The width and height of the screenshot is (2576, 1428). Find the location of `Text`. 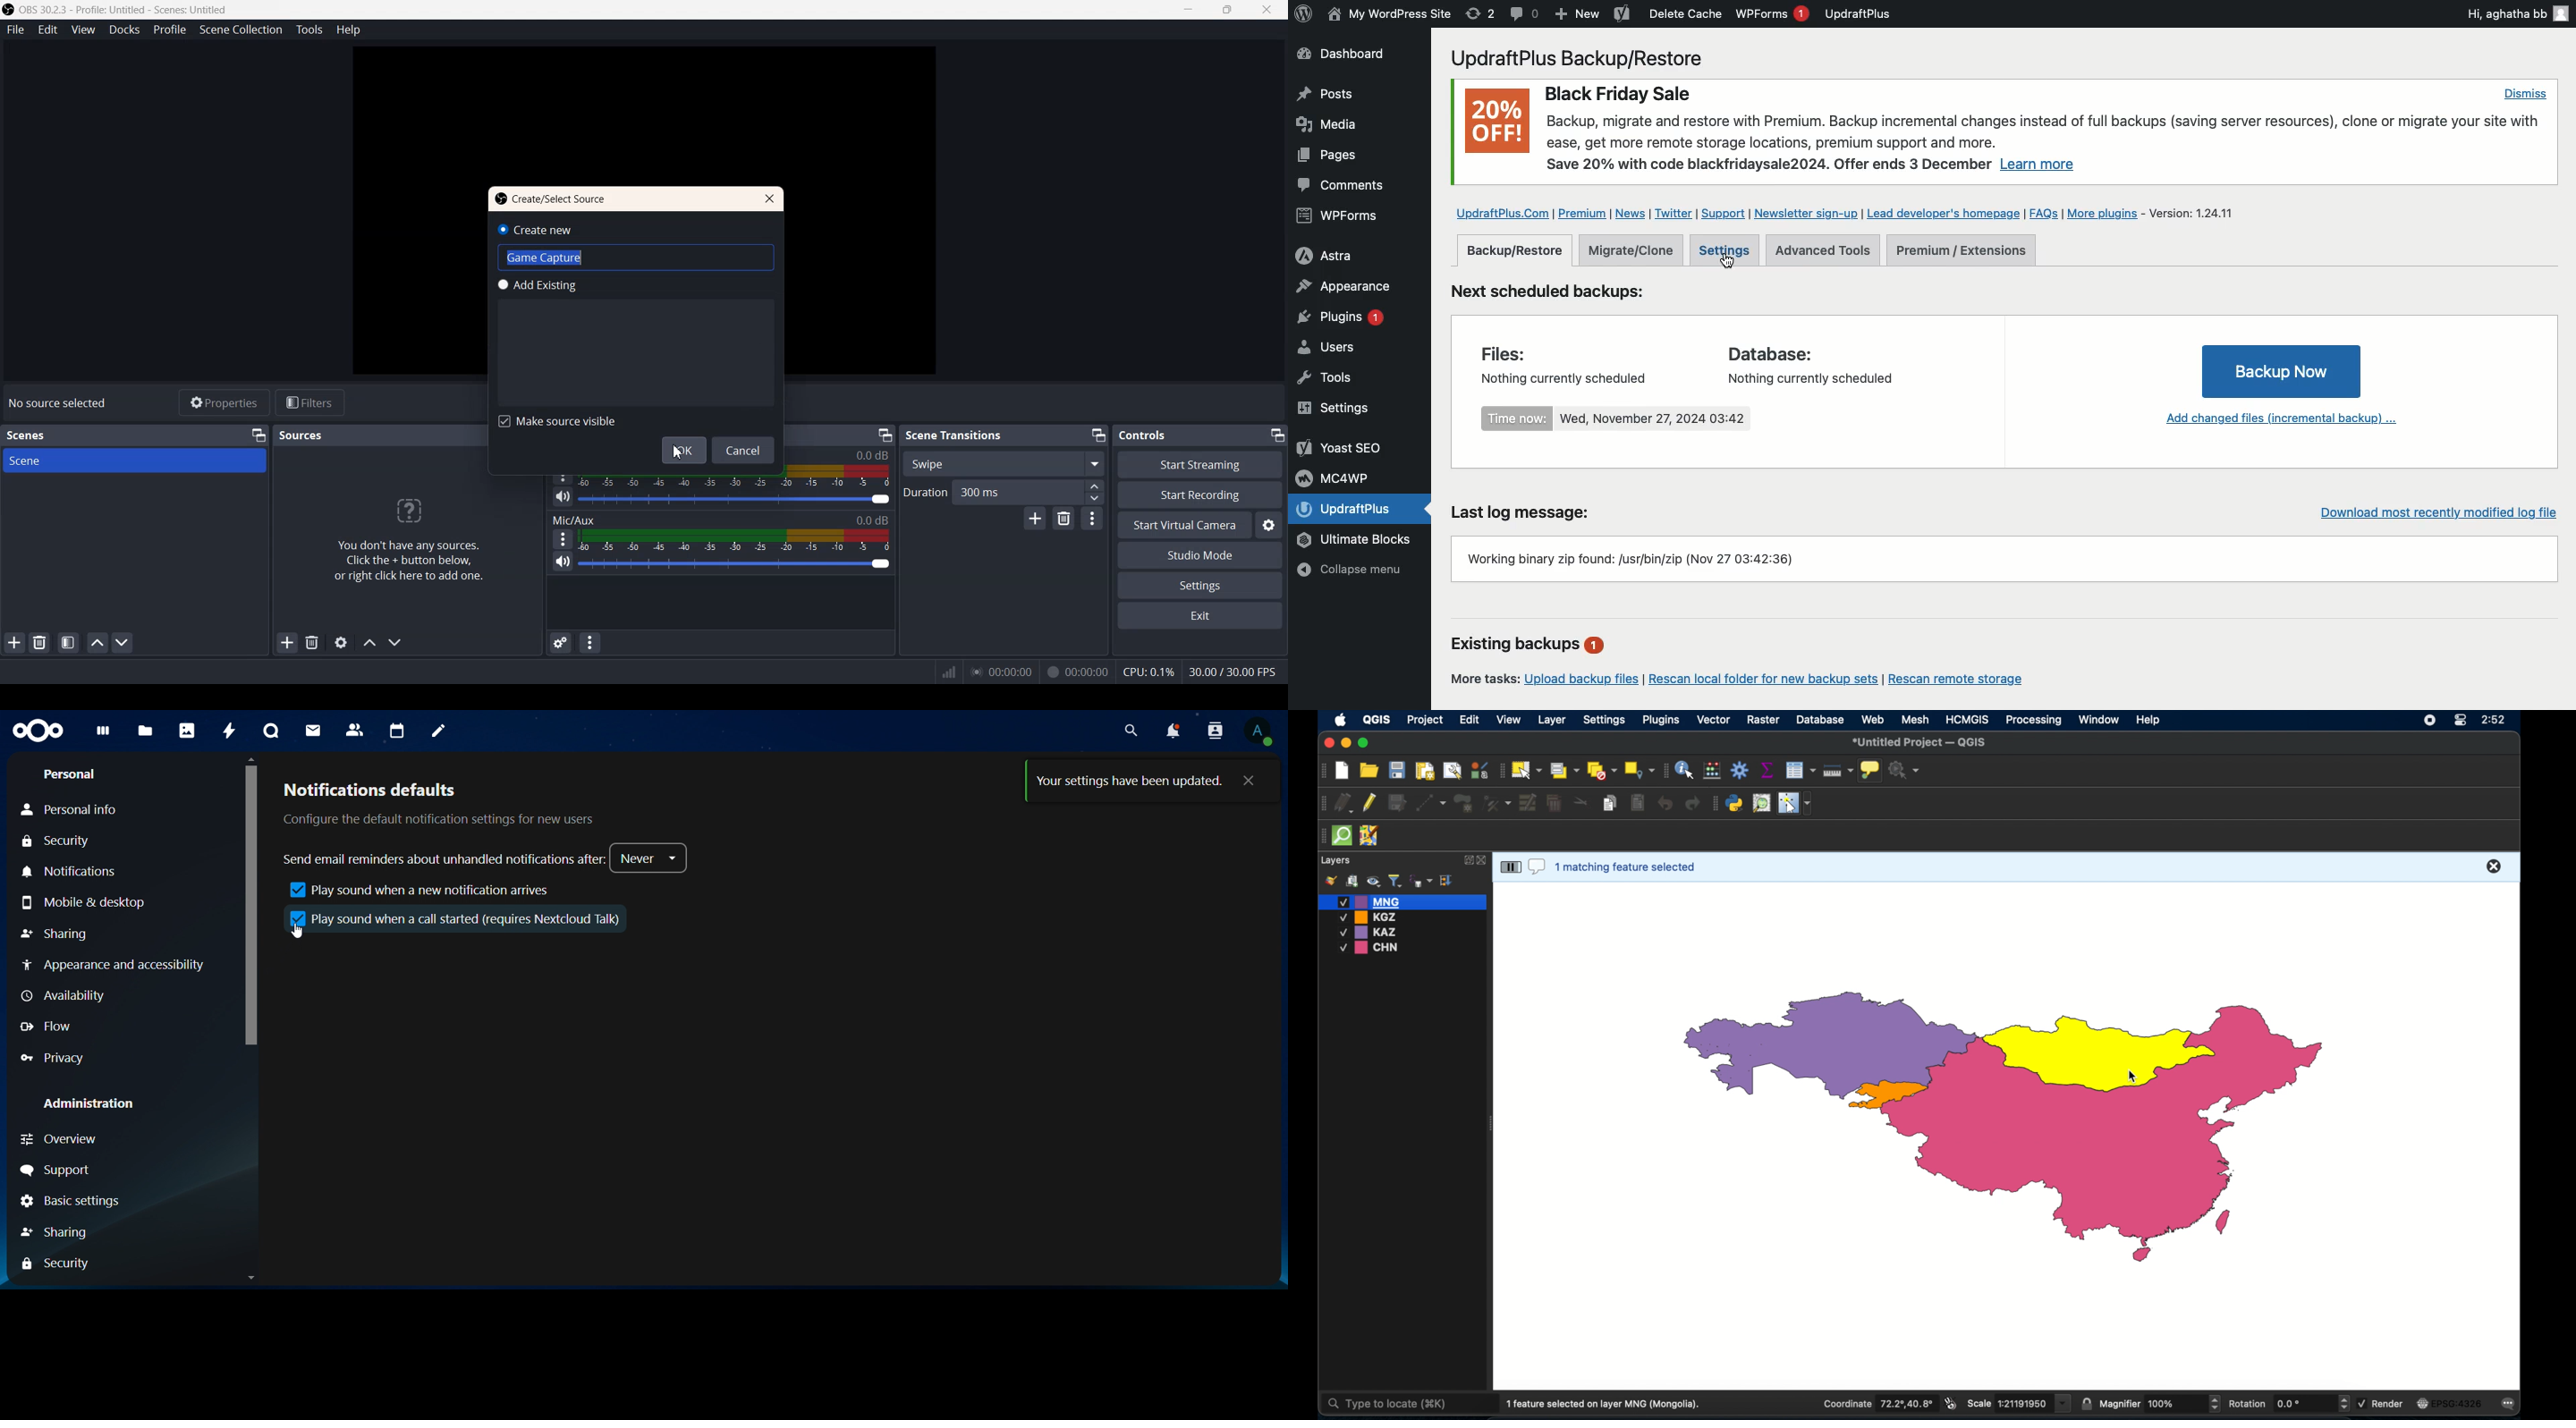

Text is located at coordinates (1107, 671).